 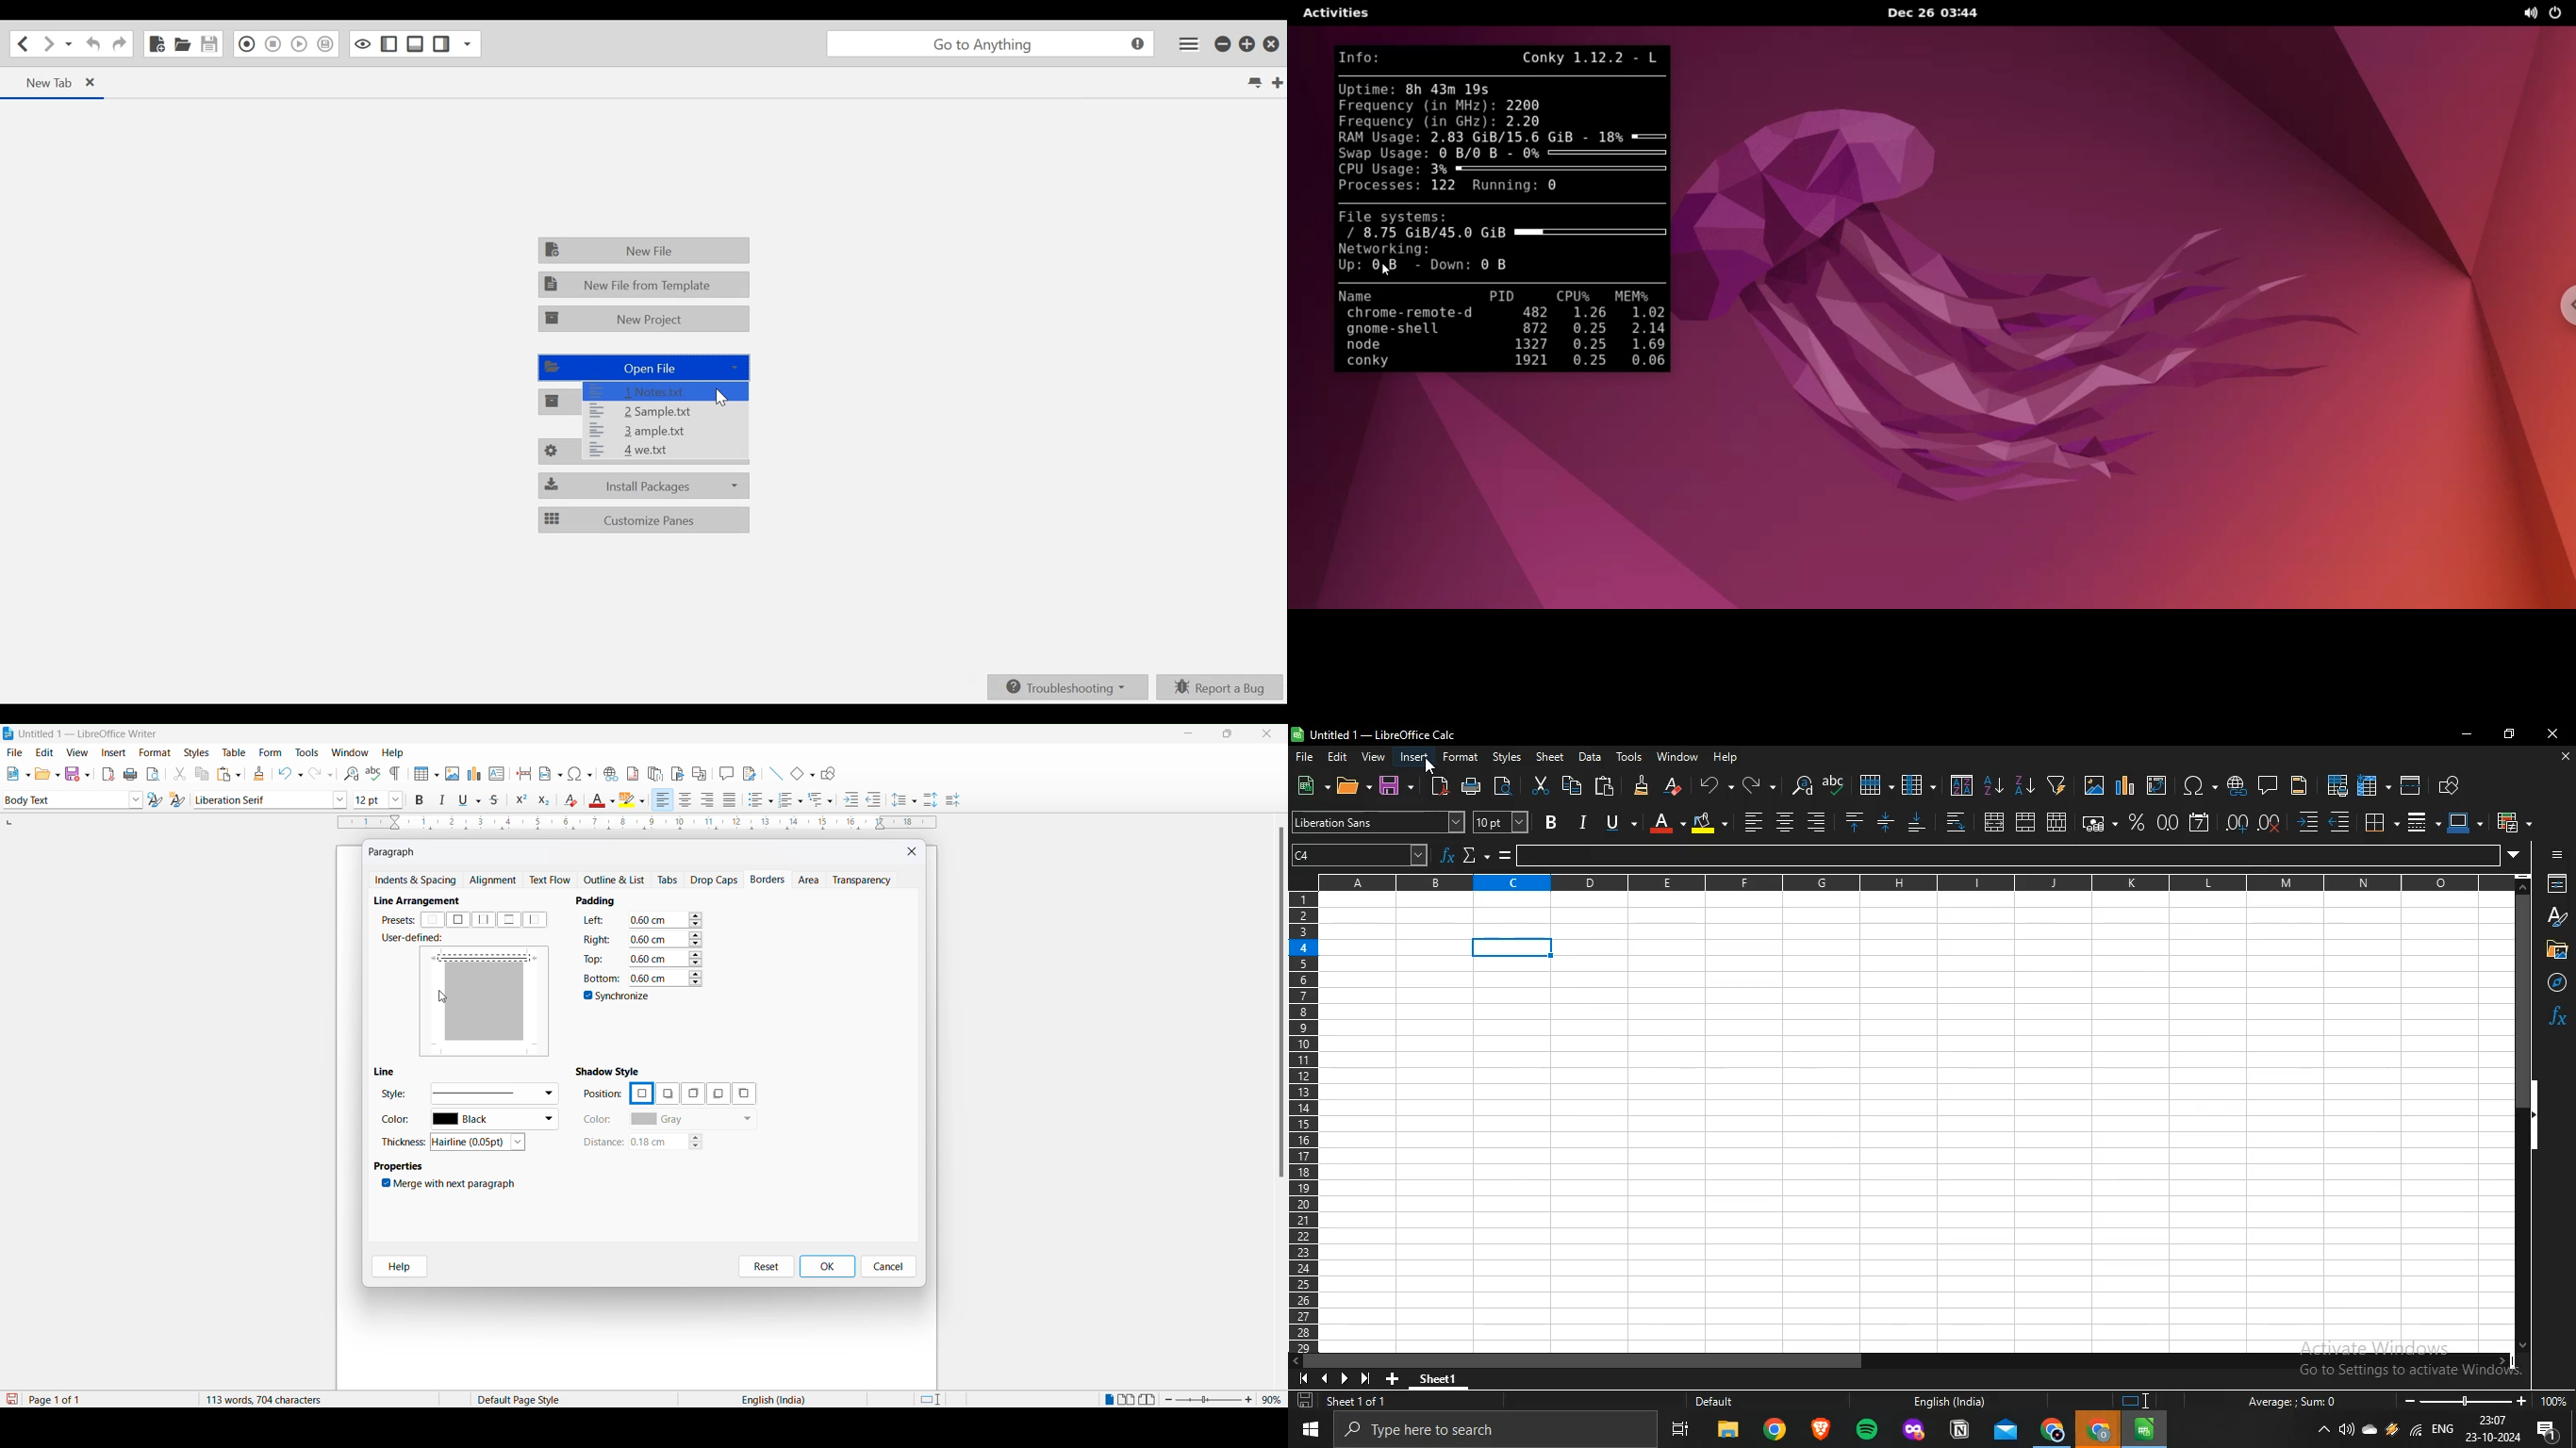 What do you see at coordinates (715, 1094) in the screenshot?
I see `position options` at bounding box center [715, 1094].